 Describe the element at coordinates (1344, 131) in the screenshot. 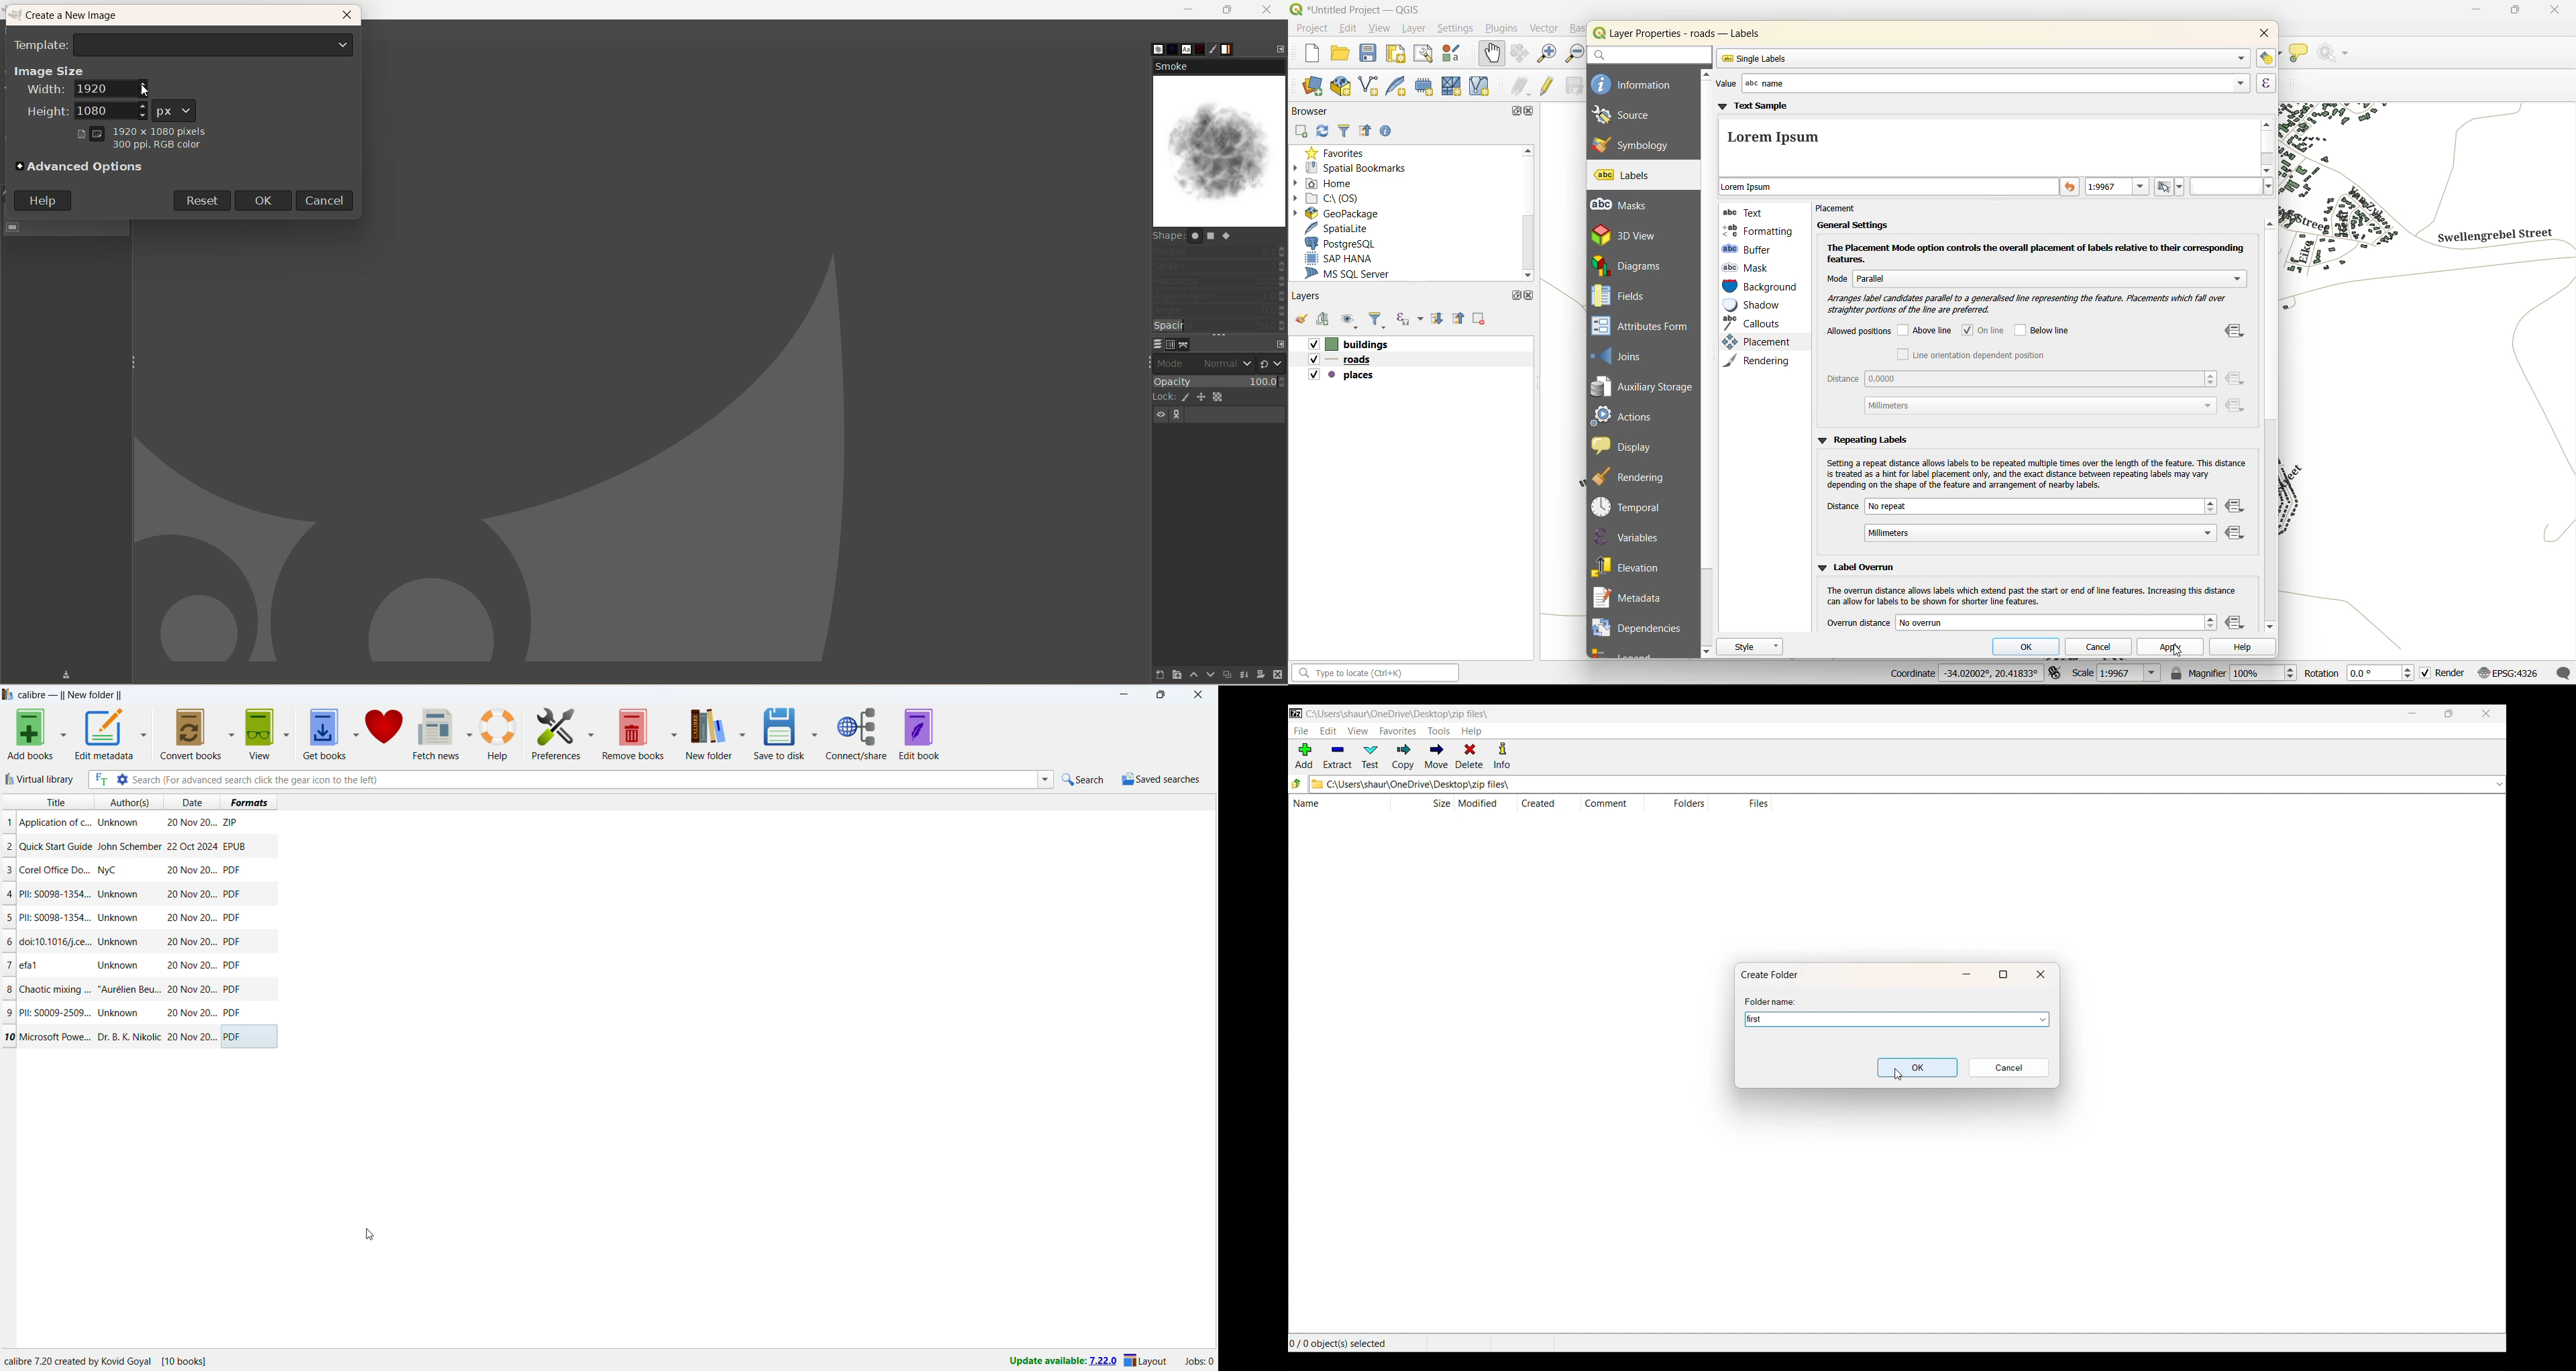

I see `filter` at that location.